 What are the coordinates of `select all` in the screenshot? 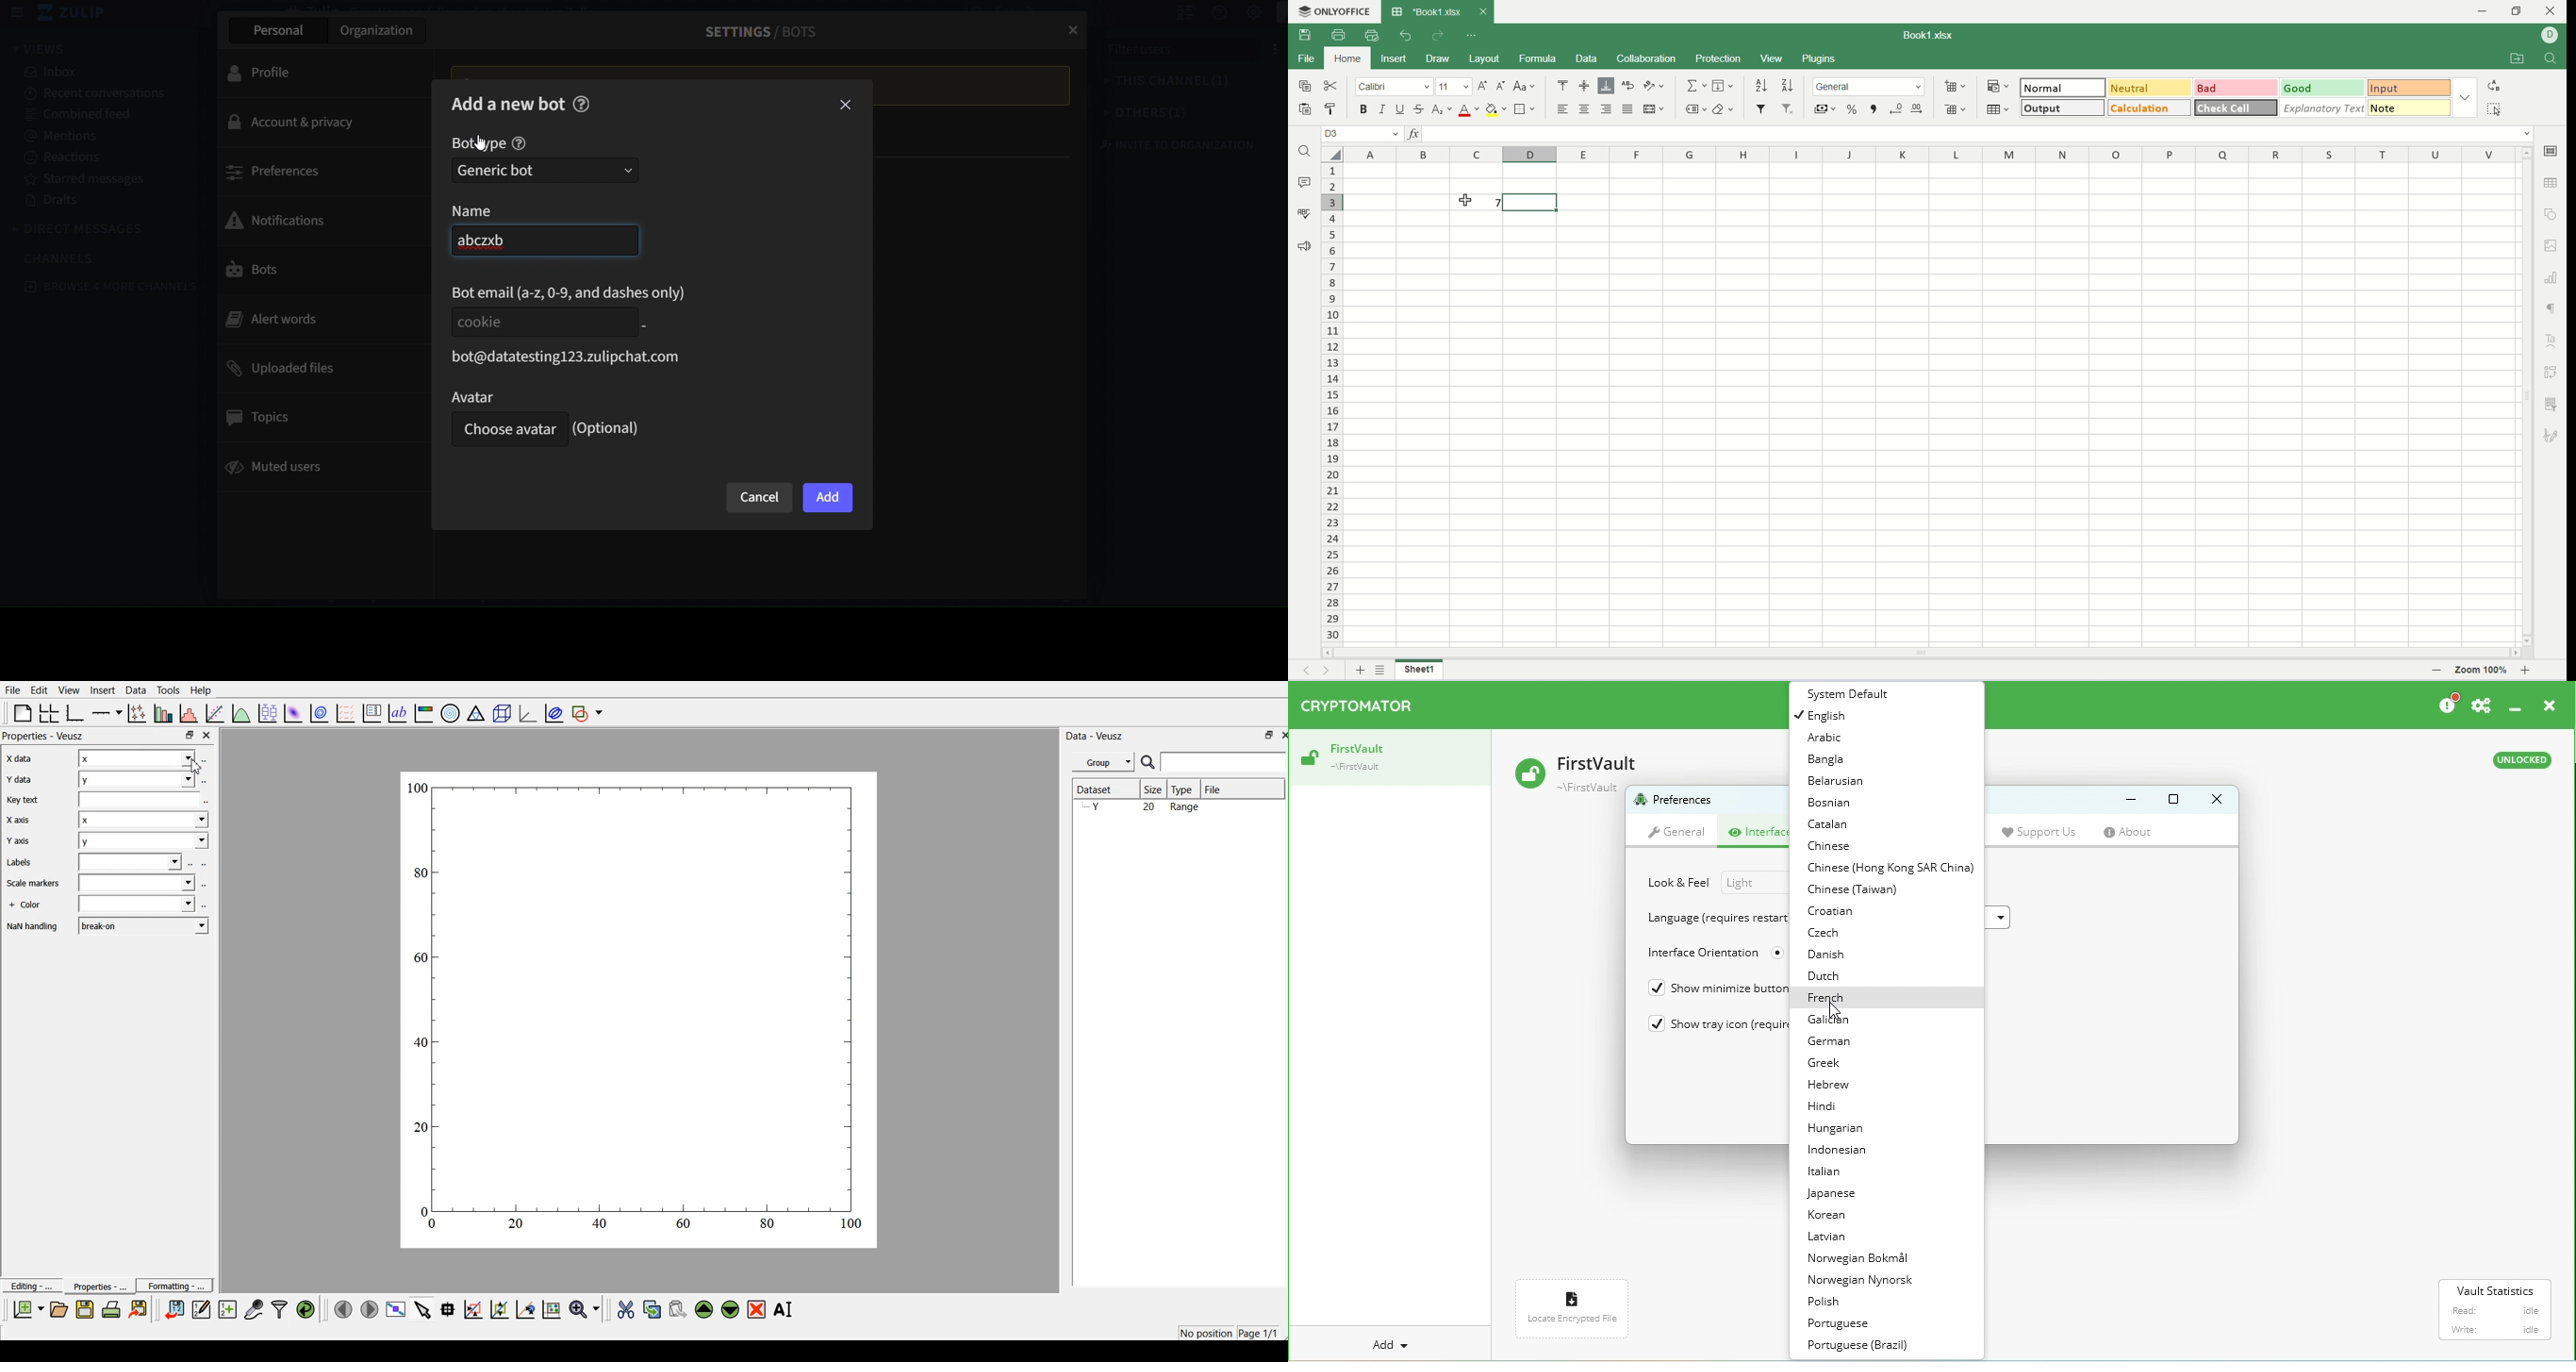 It's located at (2496, 108).